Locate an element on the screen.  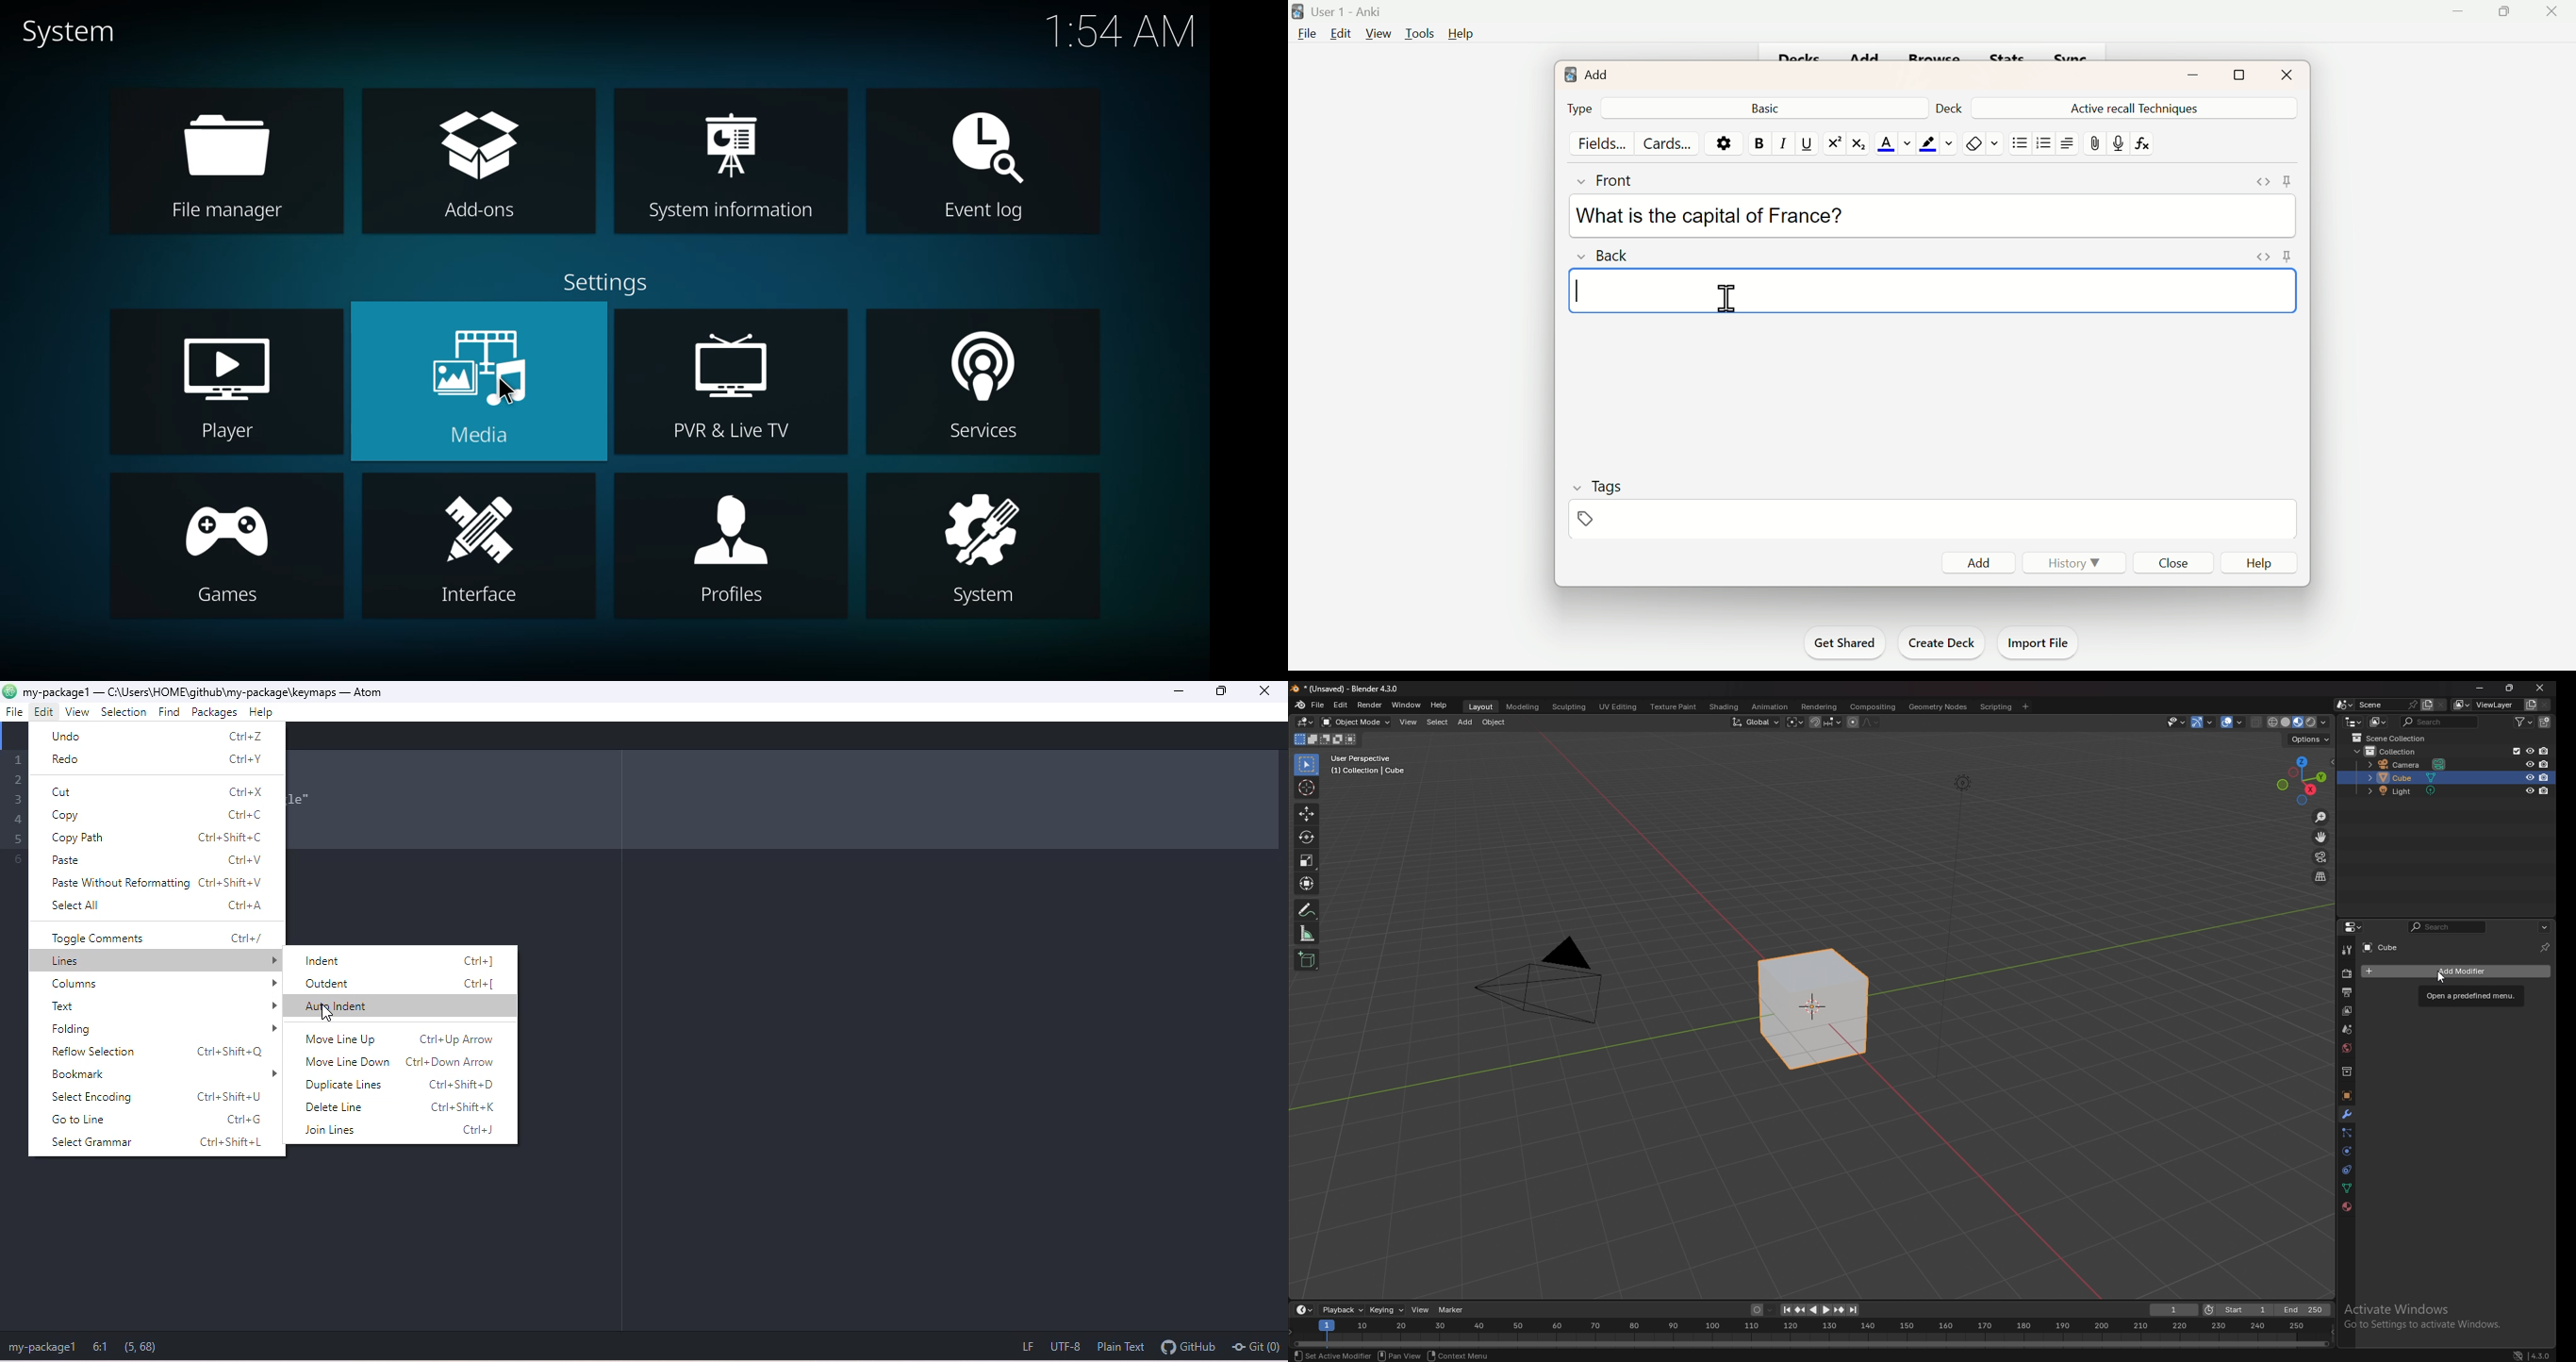
Deck is located at coordinates (1946, 105).